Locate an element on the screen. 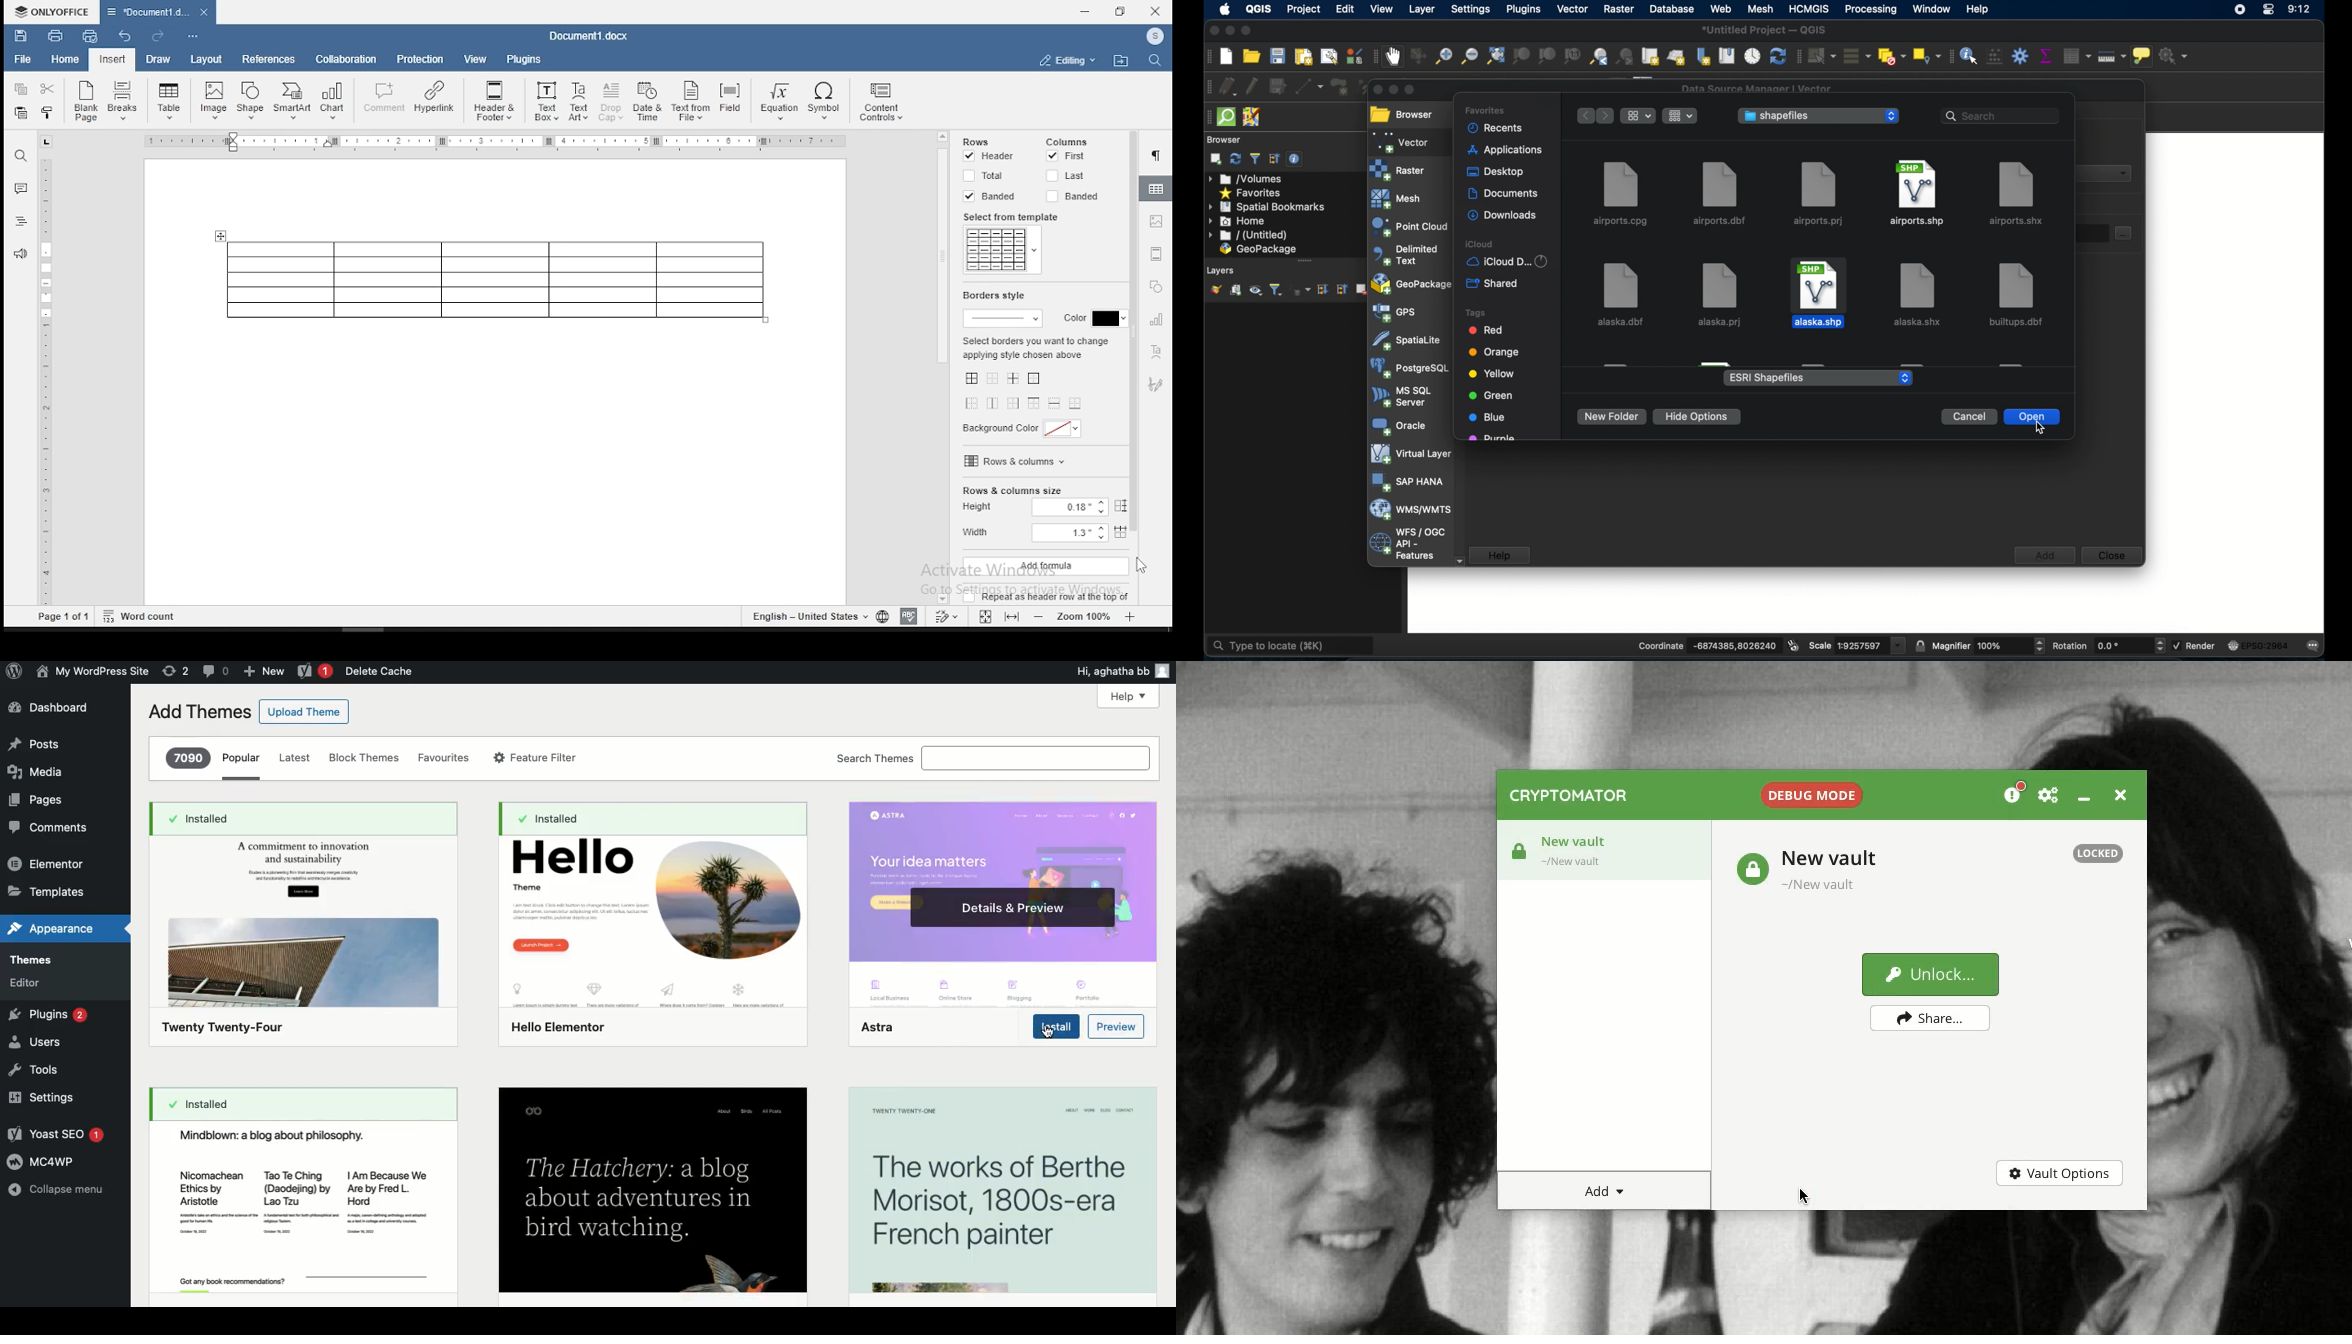  Themes is located at coordinates (44, 964).